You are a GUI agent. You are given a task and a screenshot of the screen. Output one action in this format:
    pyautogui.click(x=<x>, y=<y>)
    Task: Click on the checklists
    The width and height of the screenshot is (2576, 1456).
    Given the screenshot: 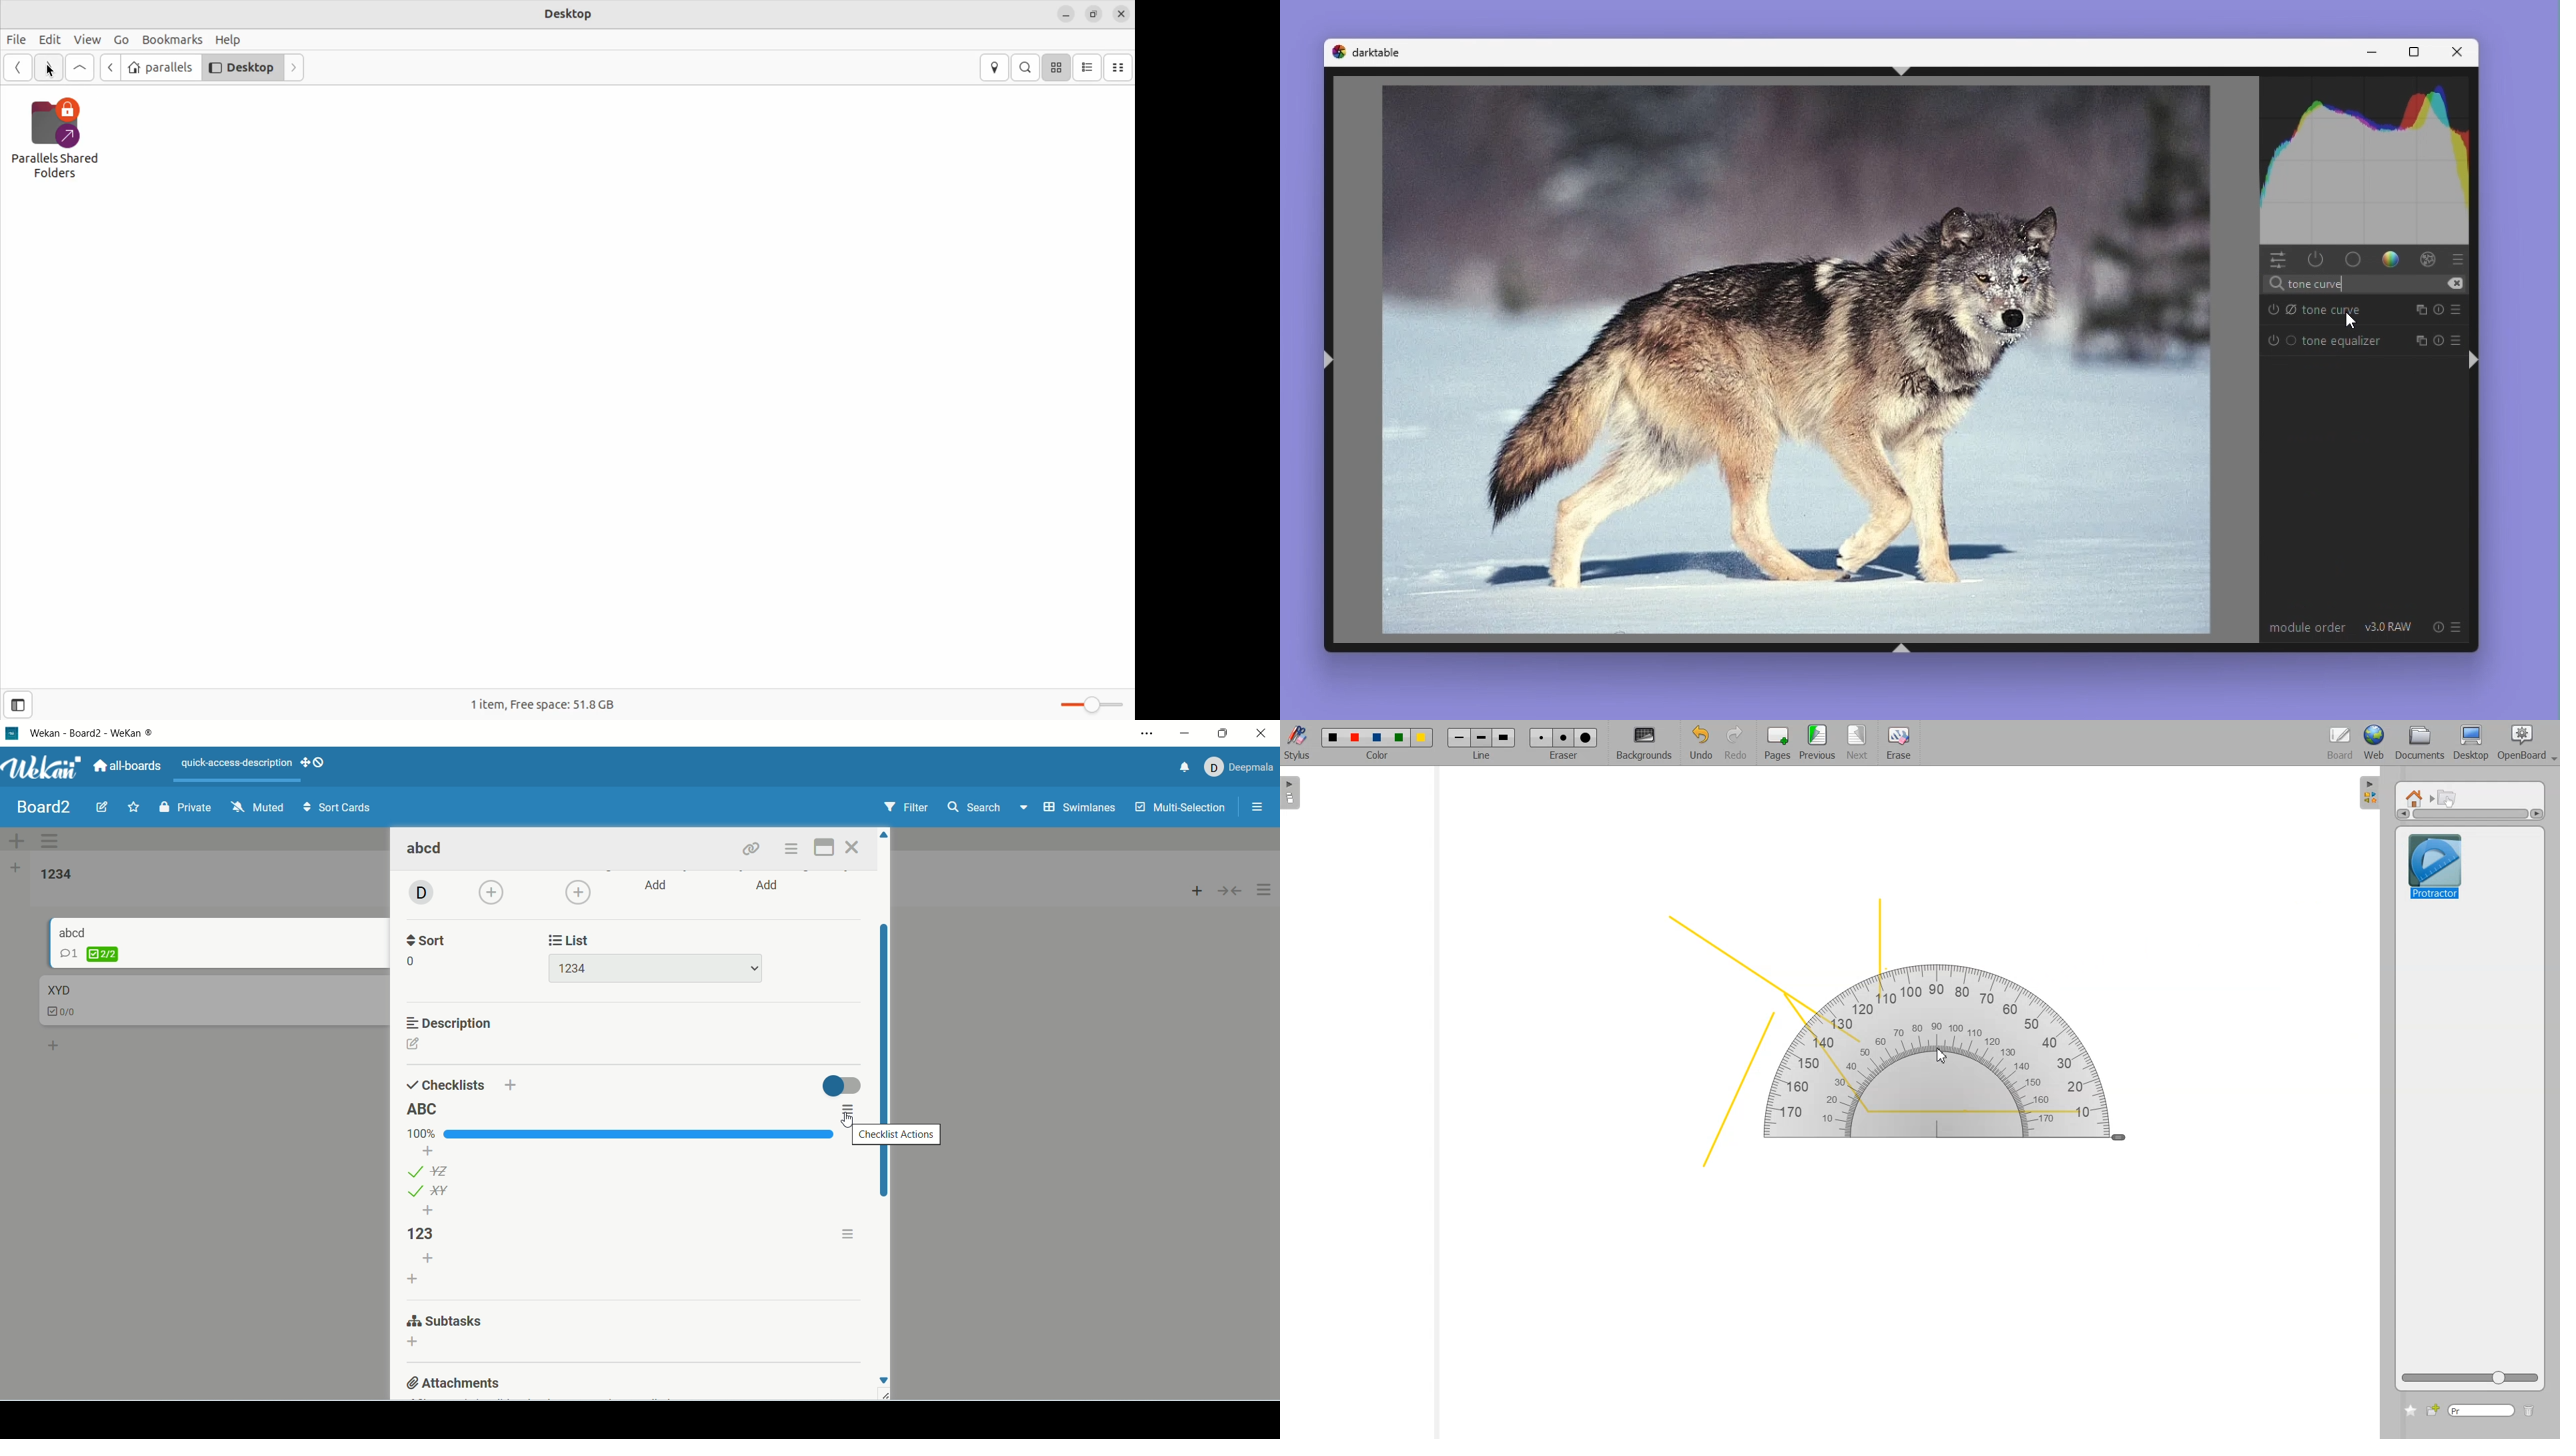 What is the action you would take?
    pyautogui.click(x=446, y=1084)
    